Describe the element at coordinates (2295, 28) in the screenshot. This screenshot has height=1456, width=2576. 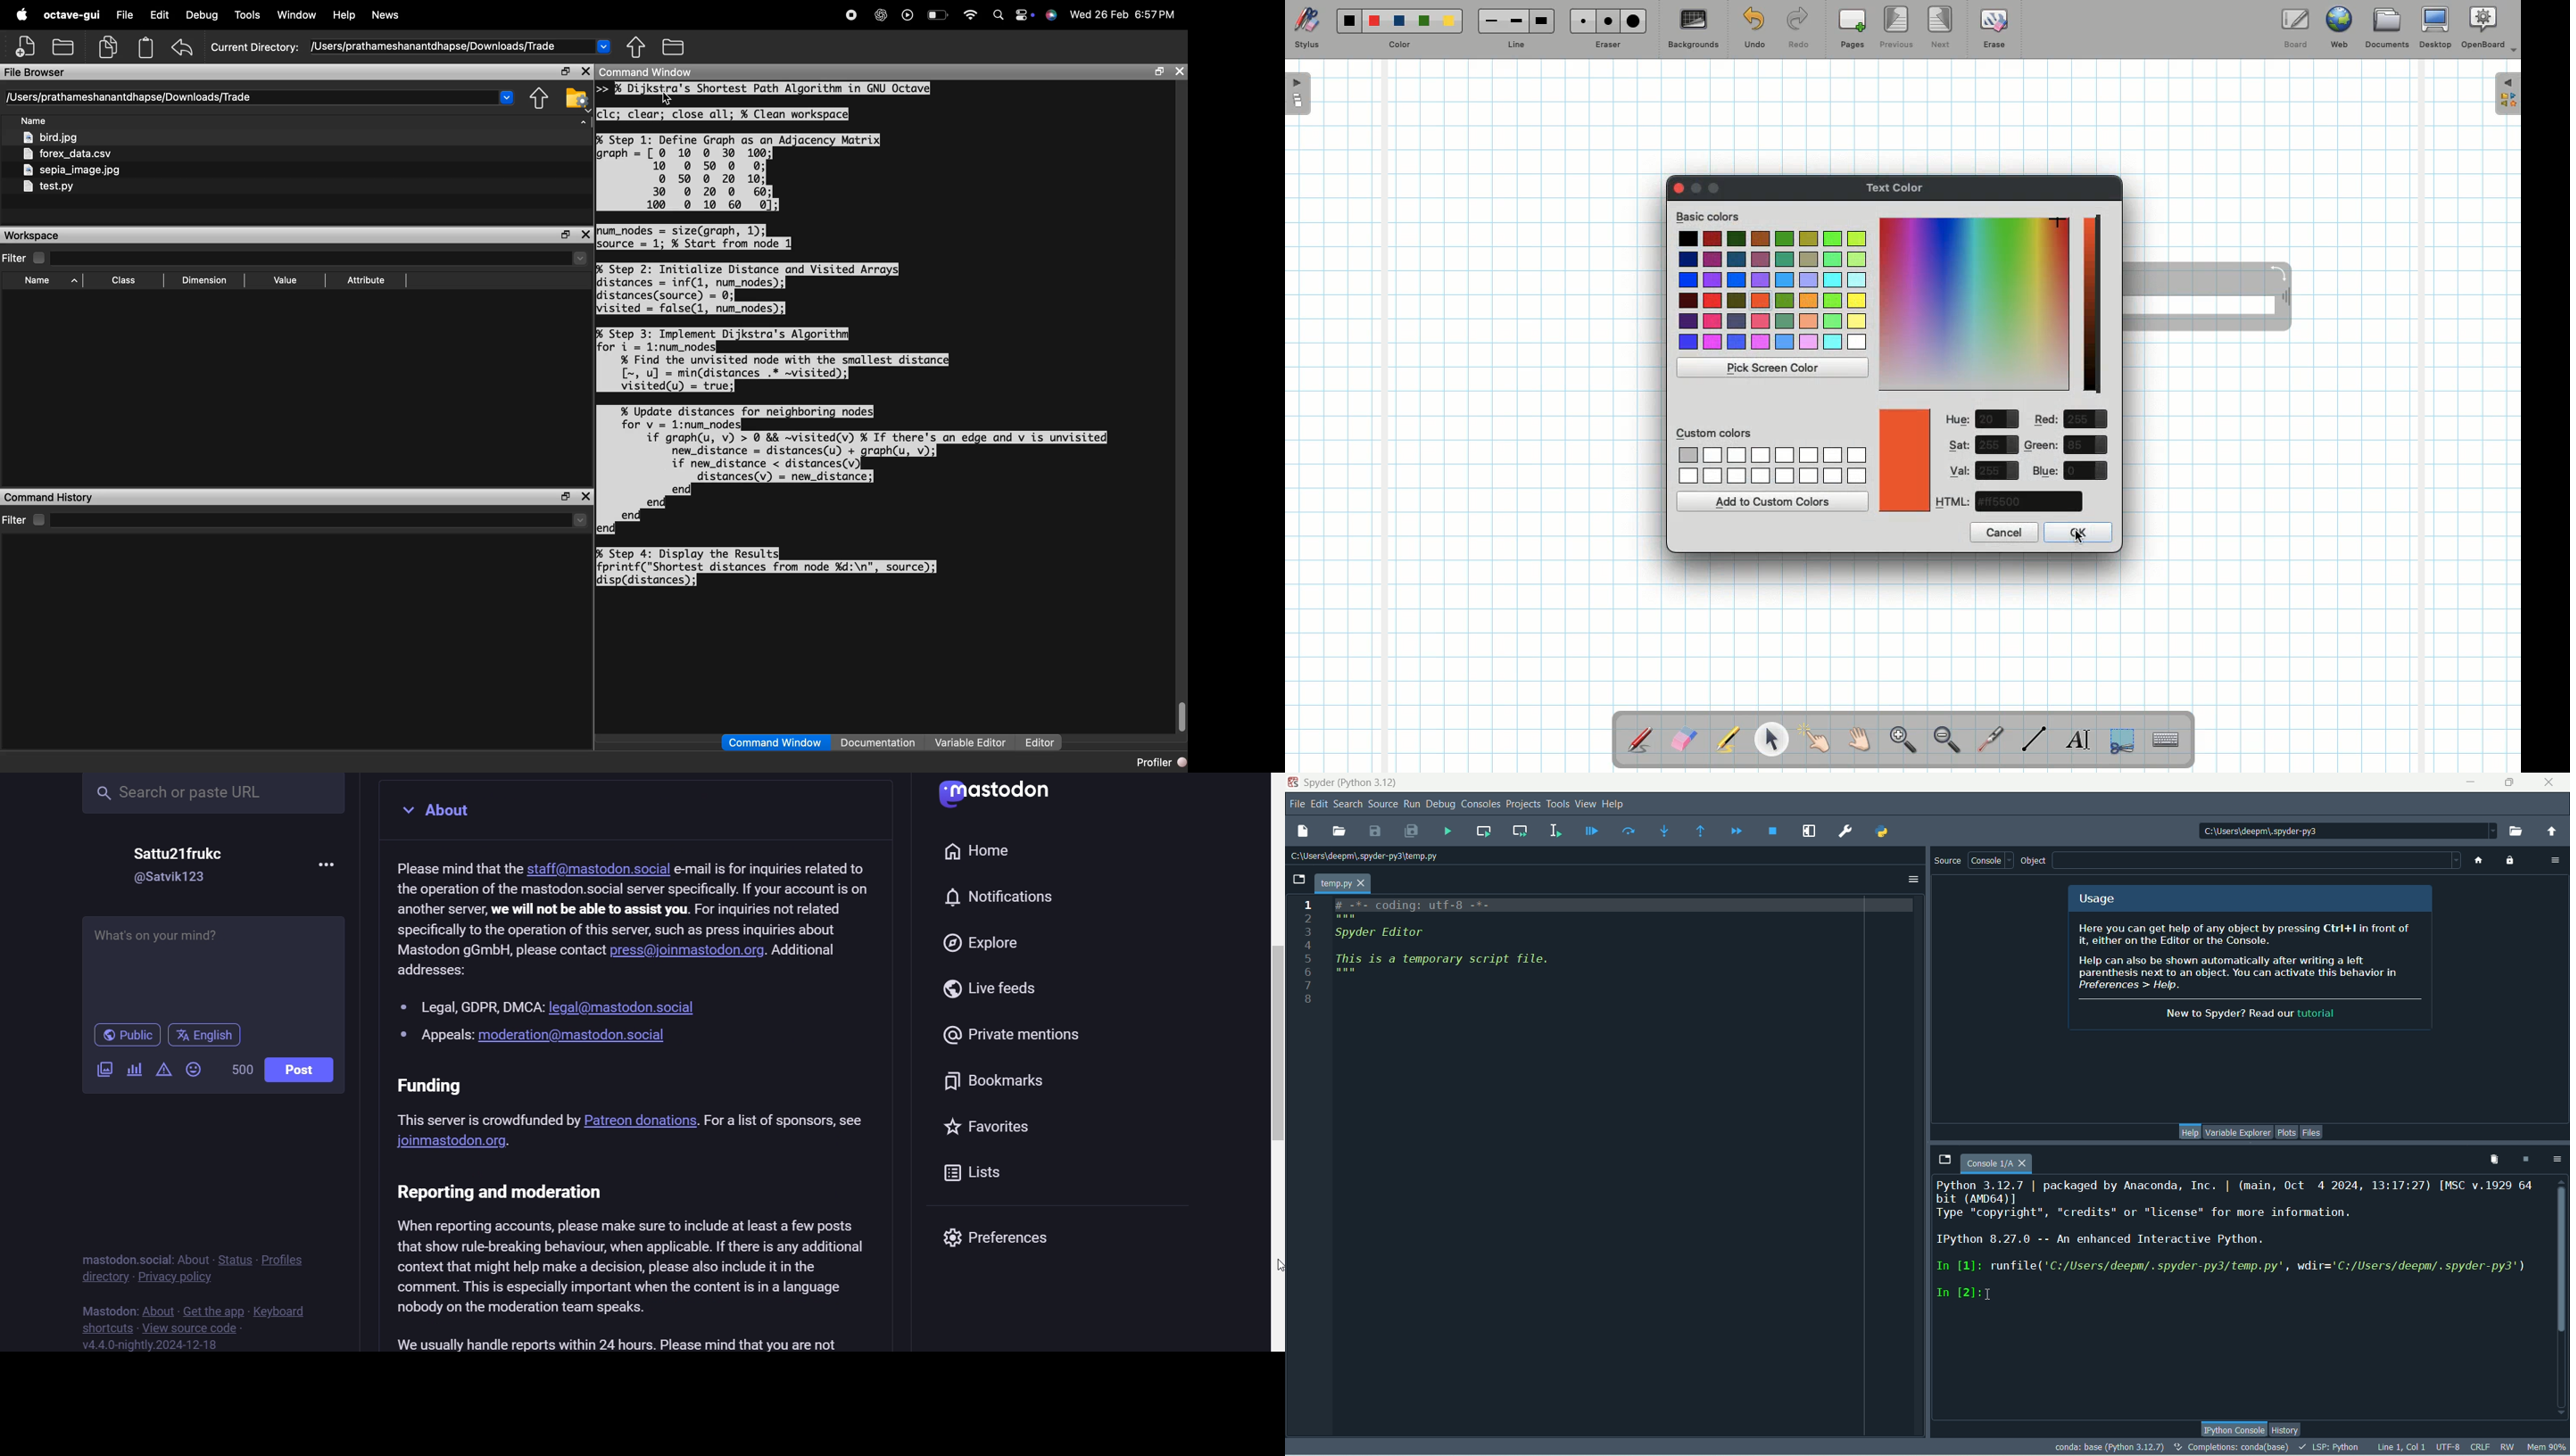
I see `Board` at that location.